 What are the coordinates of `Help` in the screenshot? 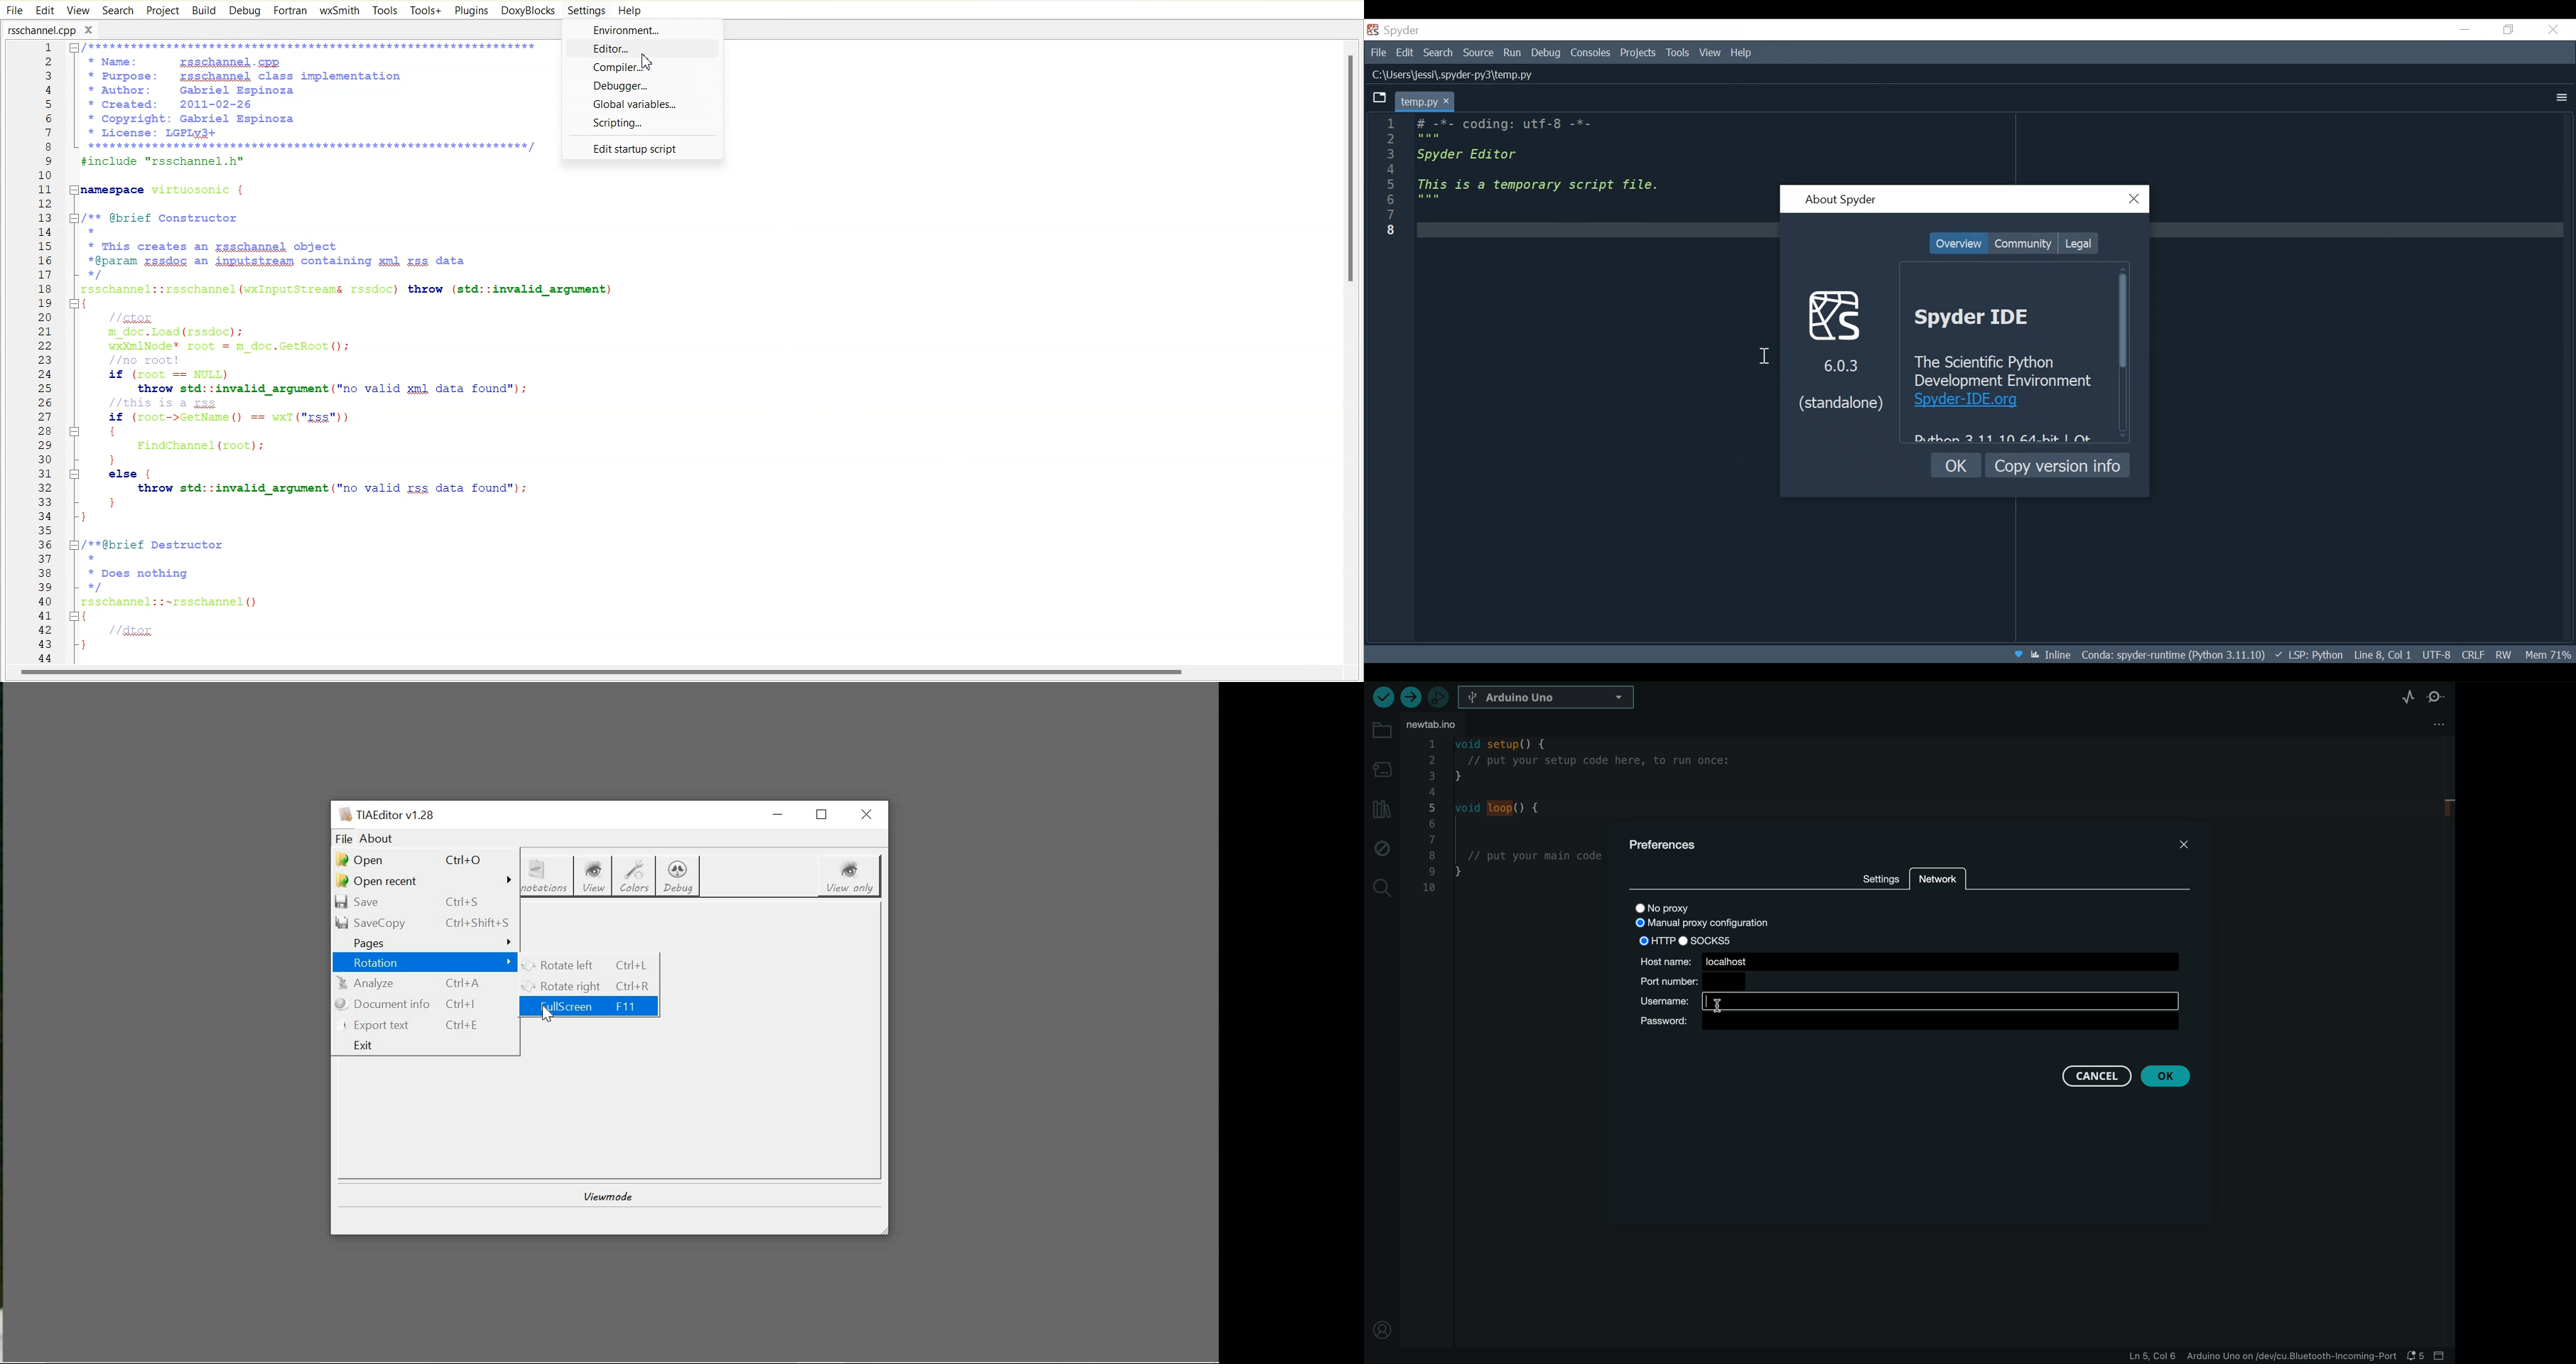 It's located at (1741, 52).